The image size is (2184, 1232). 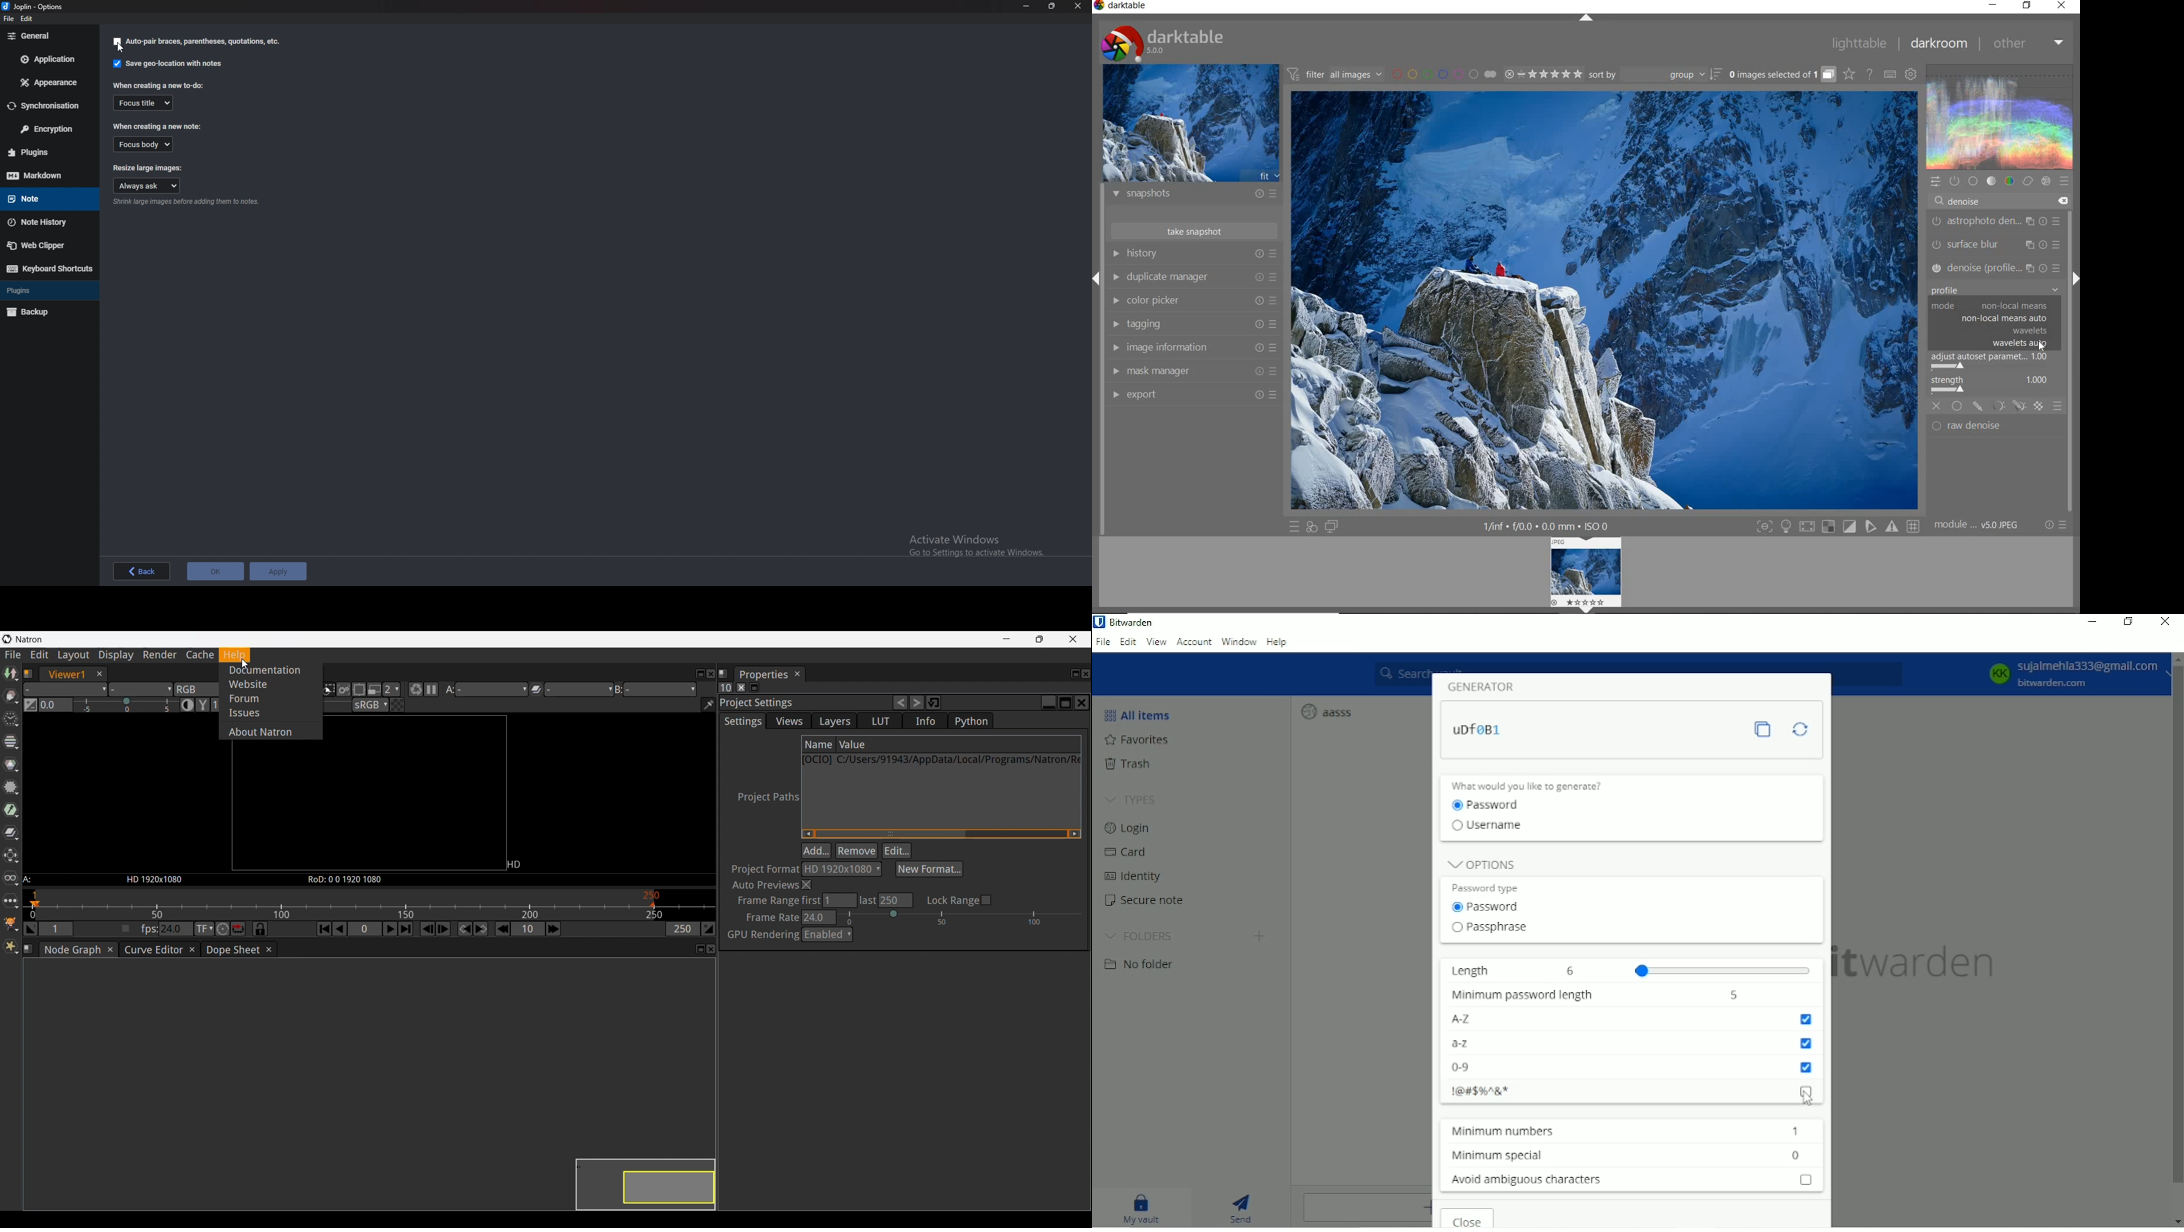 I want to click on numbers checkbox, so click(x=1808, y=1070).